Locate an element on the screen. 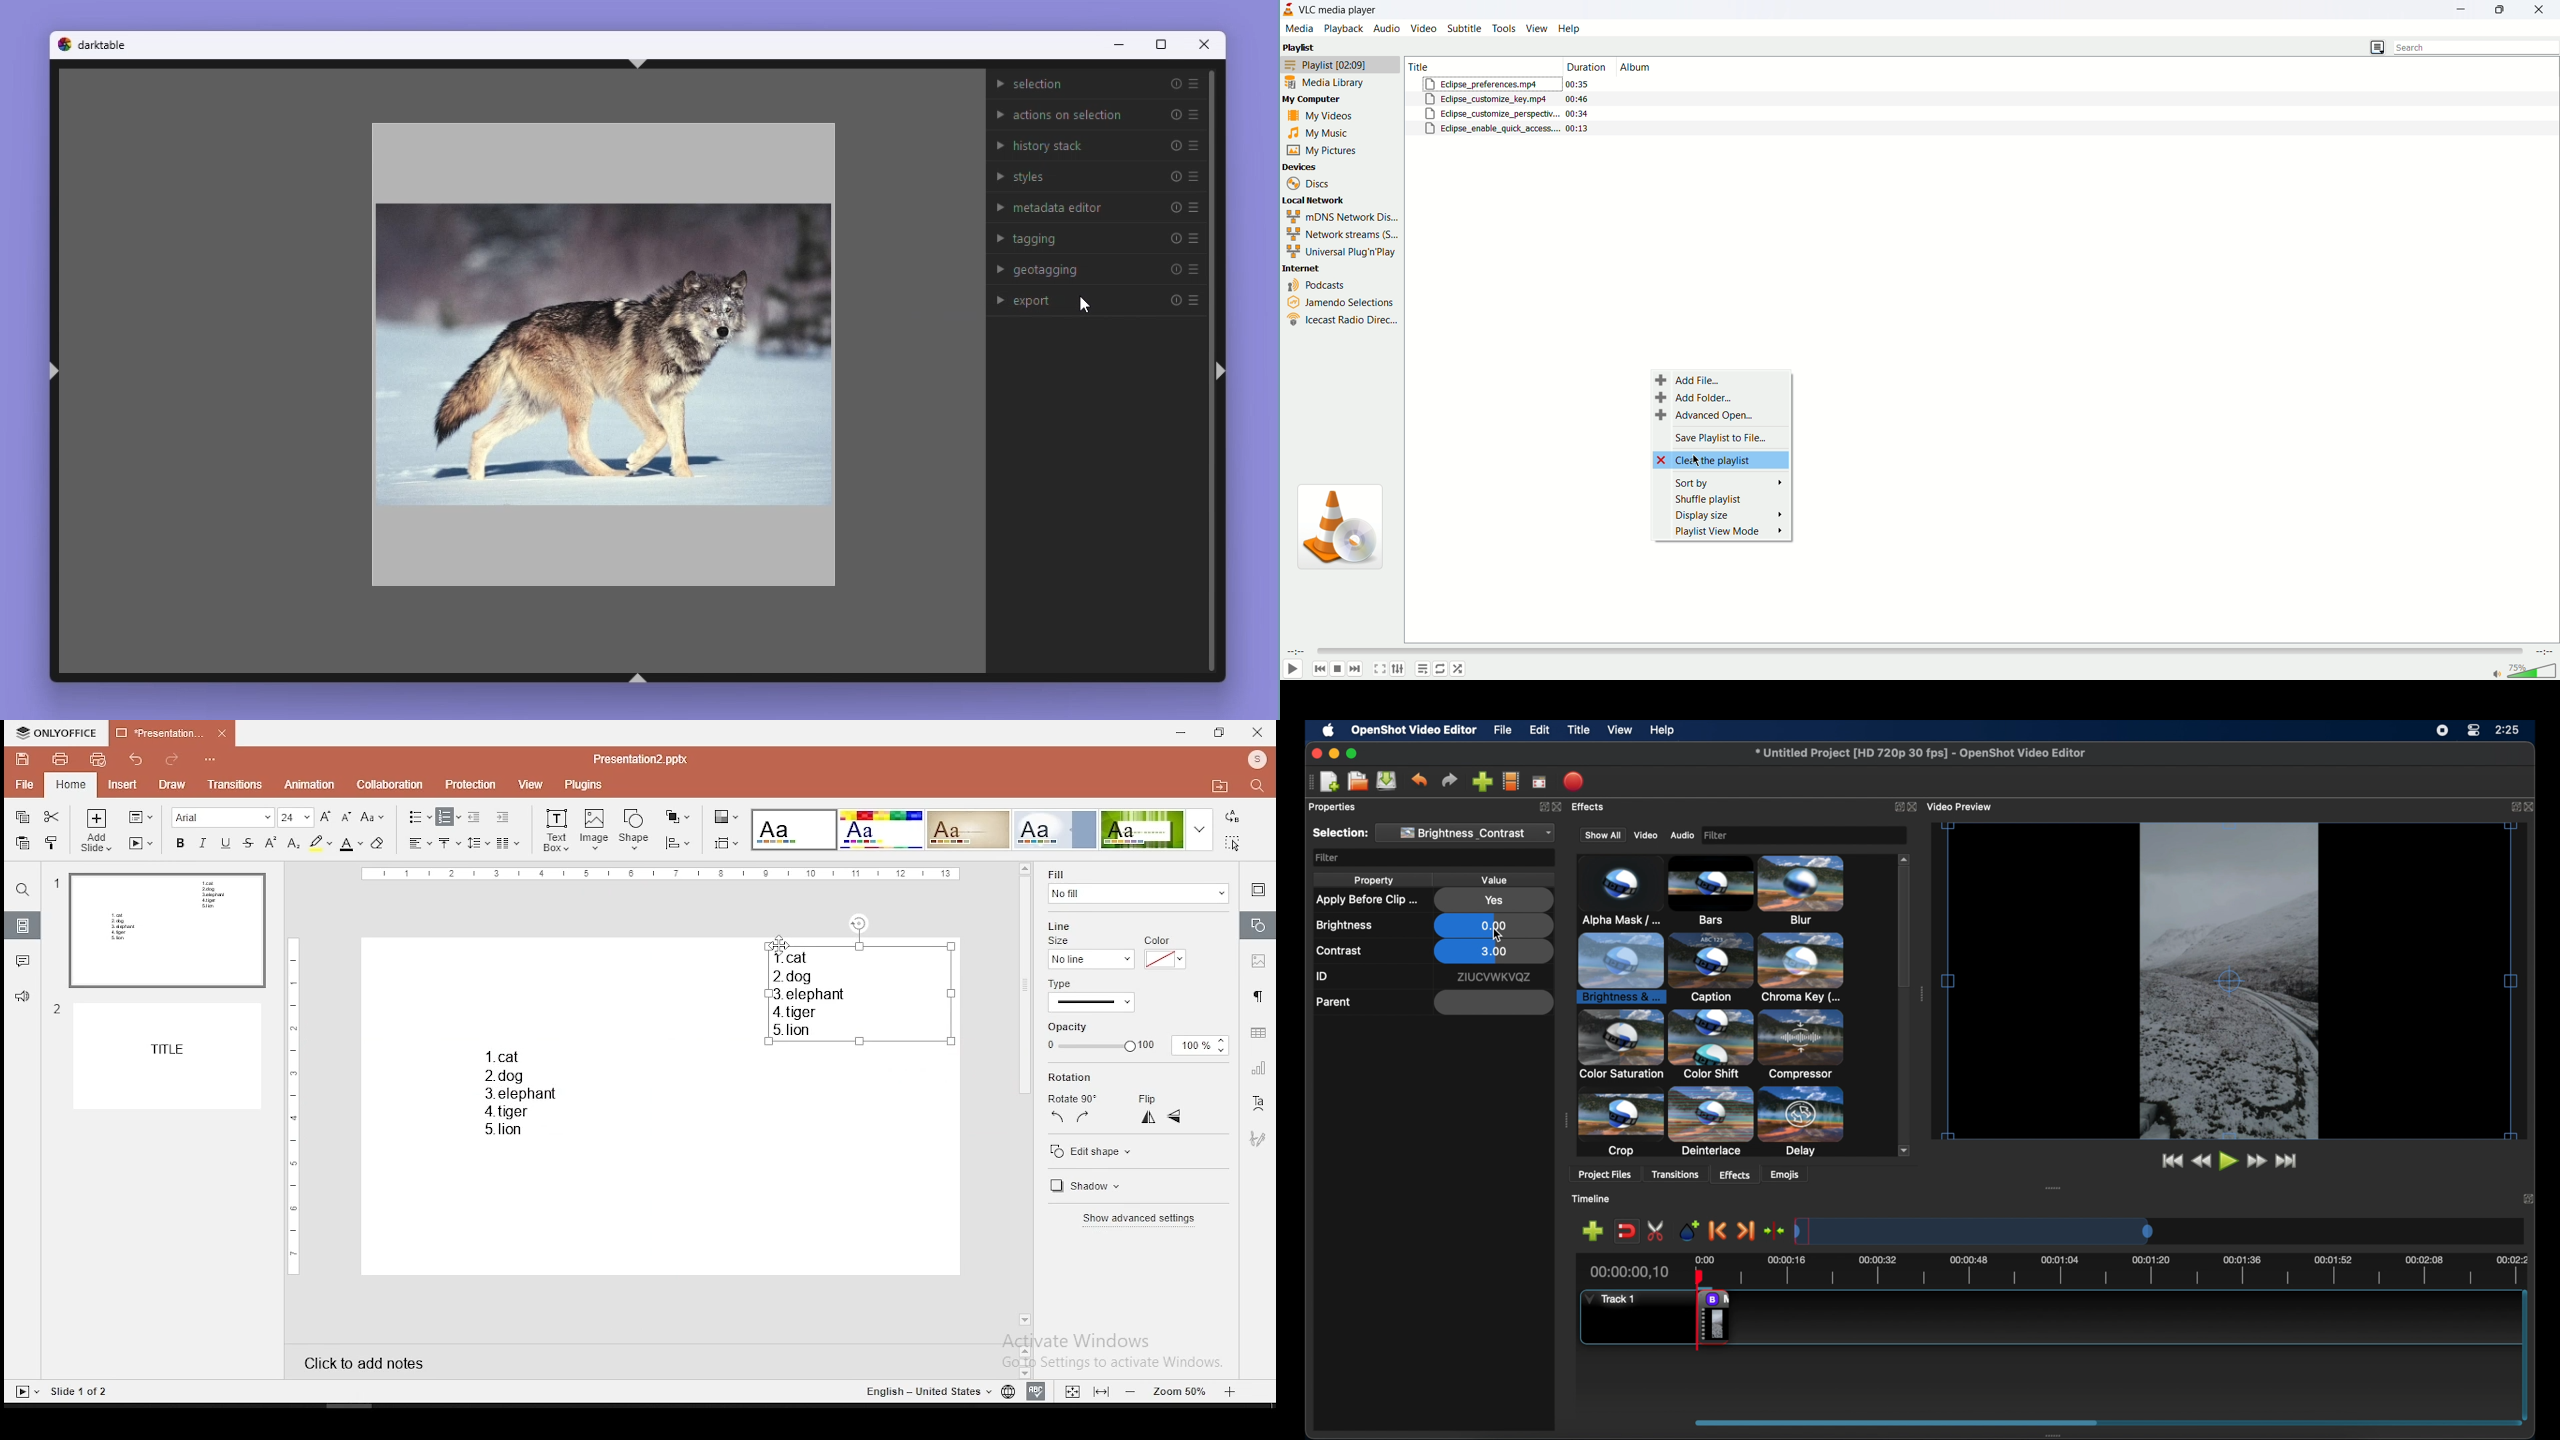 The width and height of the screenshot is (2576, 1456). contrast is located at coordinates (1339, 951).